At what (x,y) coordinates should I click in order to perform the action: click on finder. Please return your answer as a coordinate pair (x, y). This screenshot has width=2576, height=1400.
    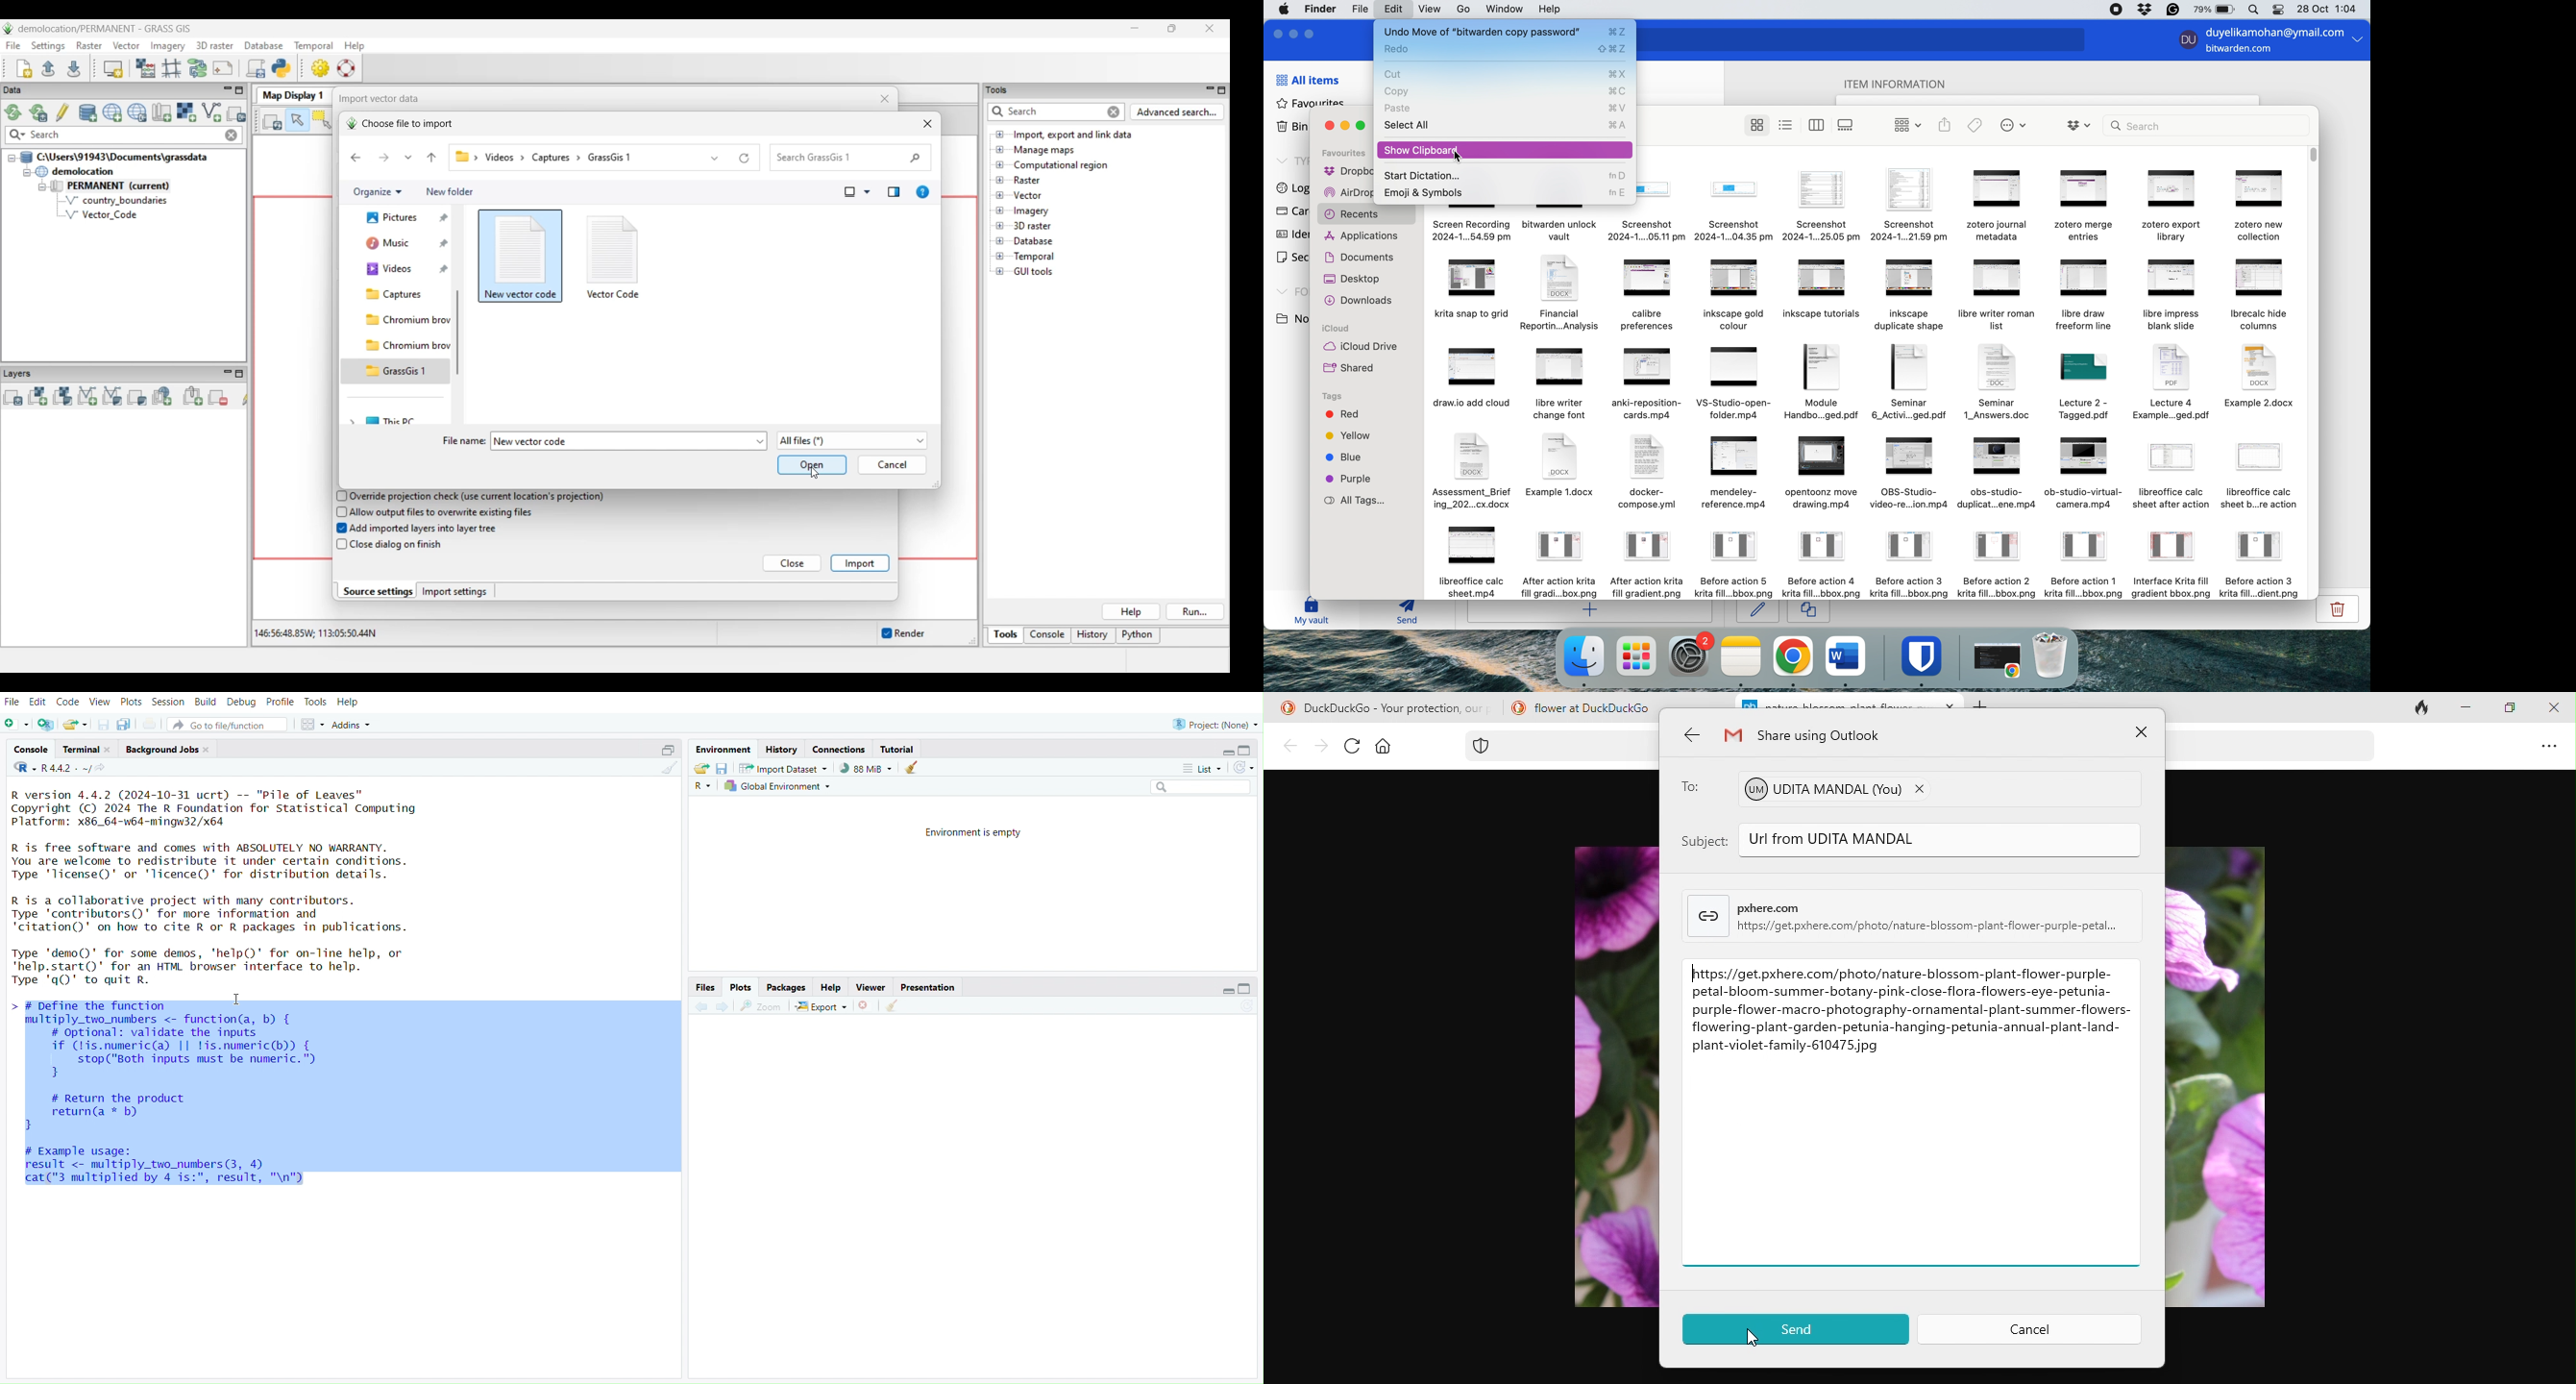
    Looking at the image, I should click on (1322, 9).